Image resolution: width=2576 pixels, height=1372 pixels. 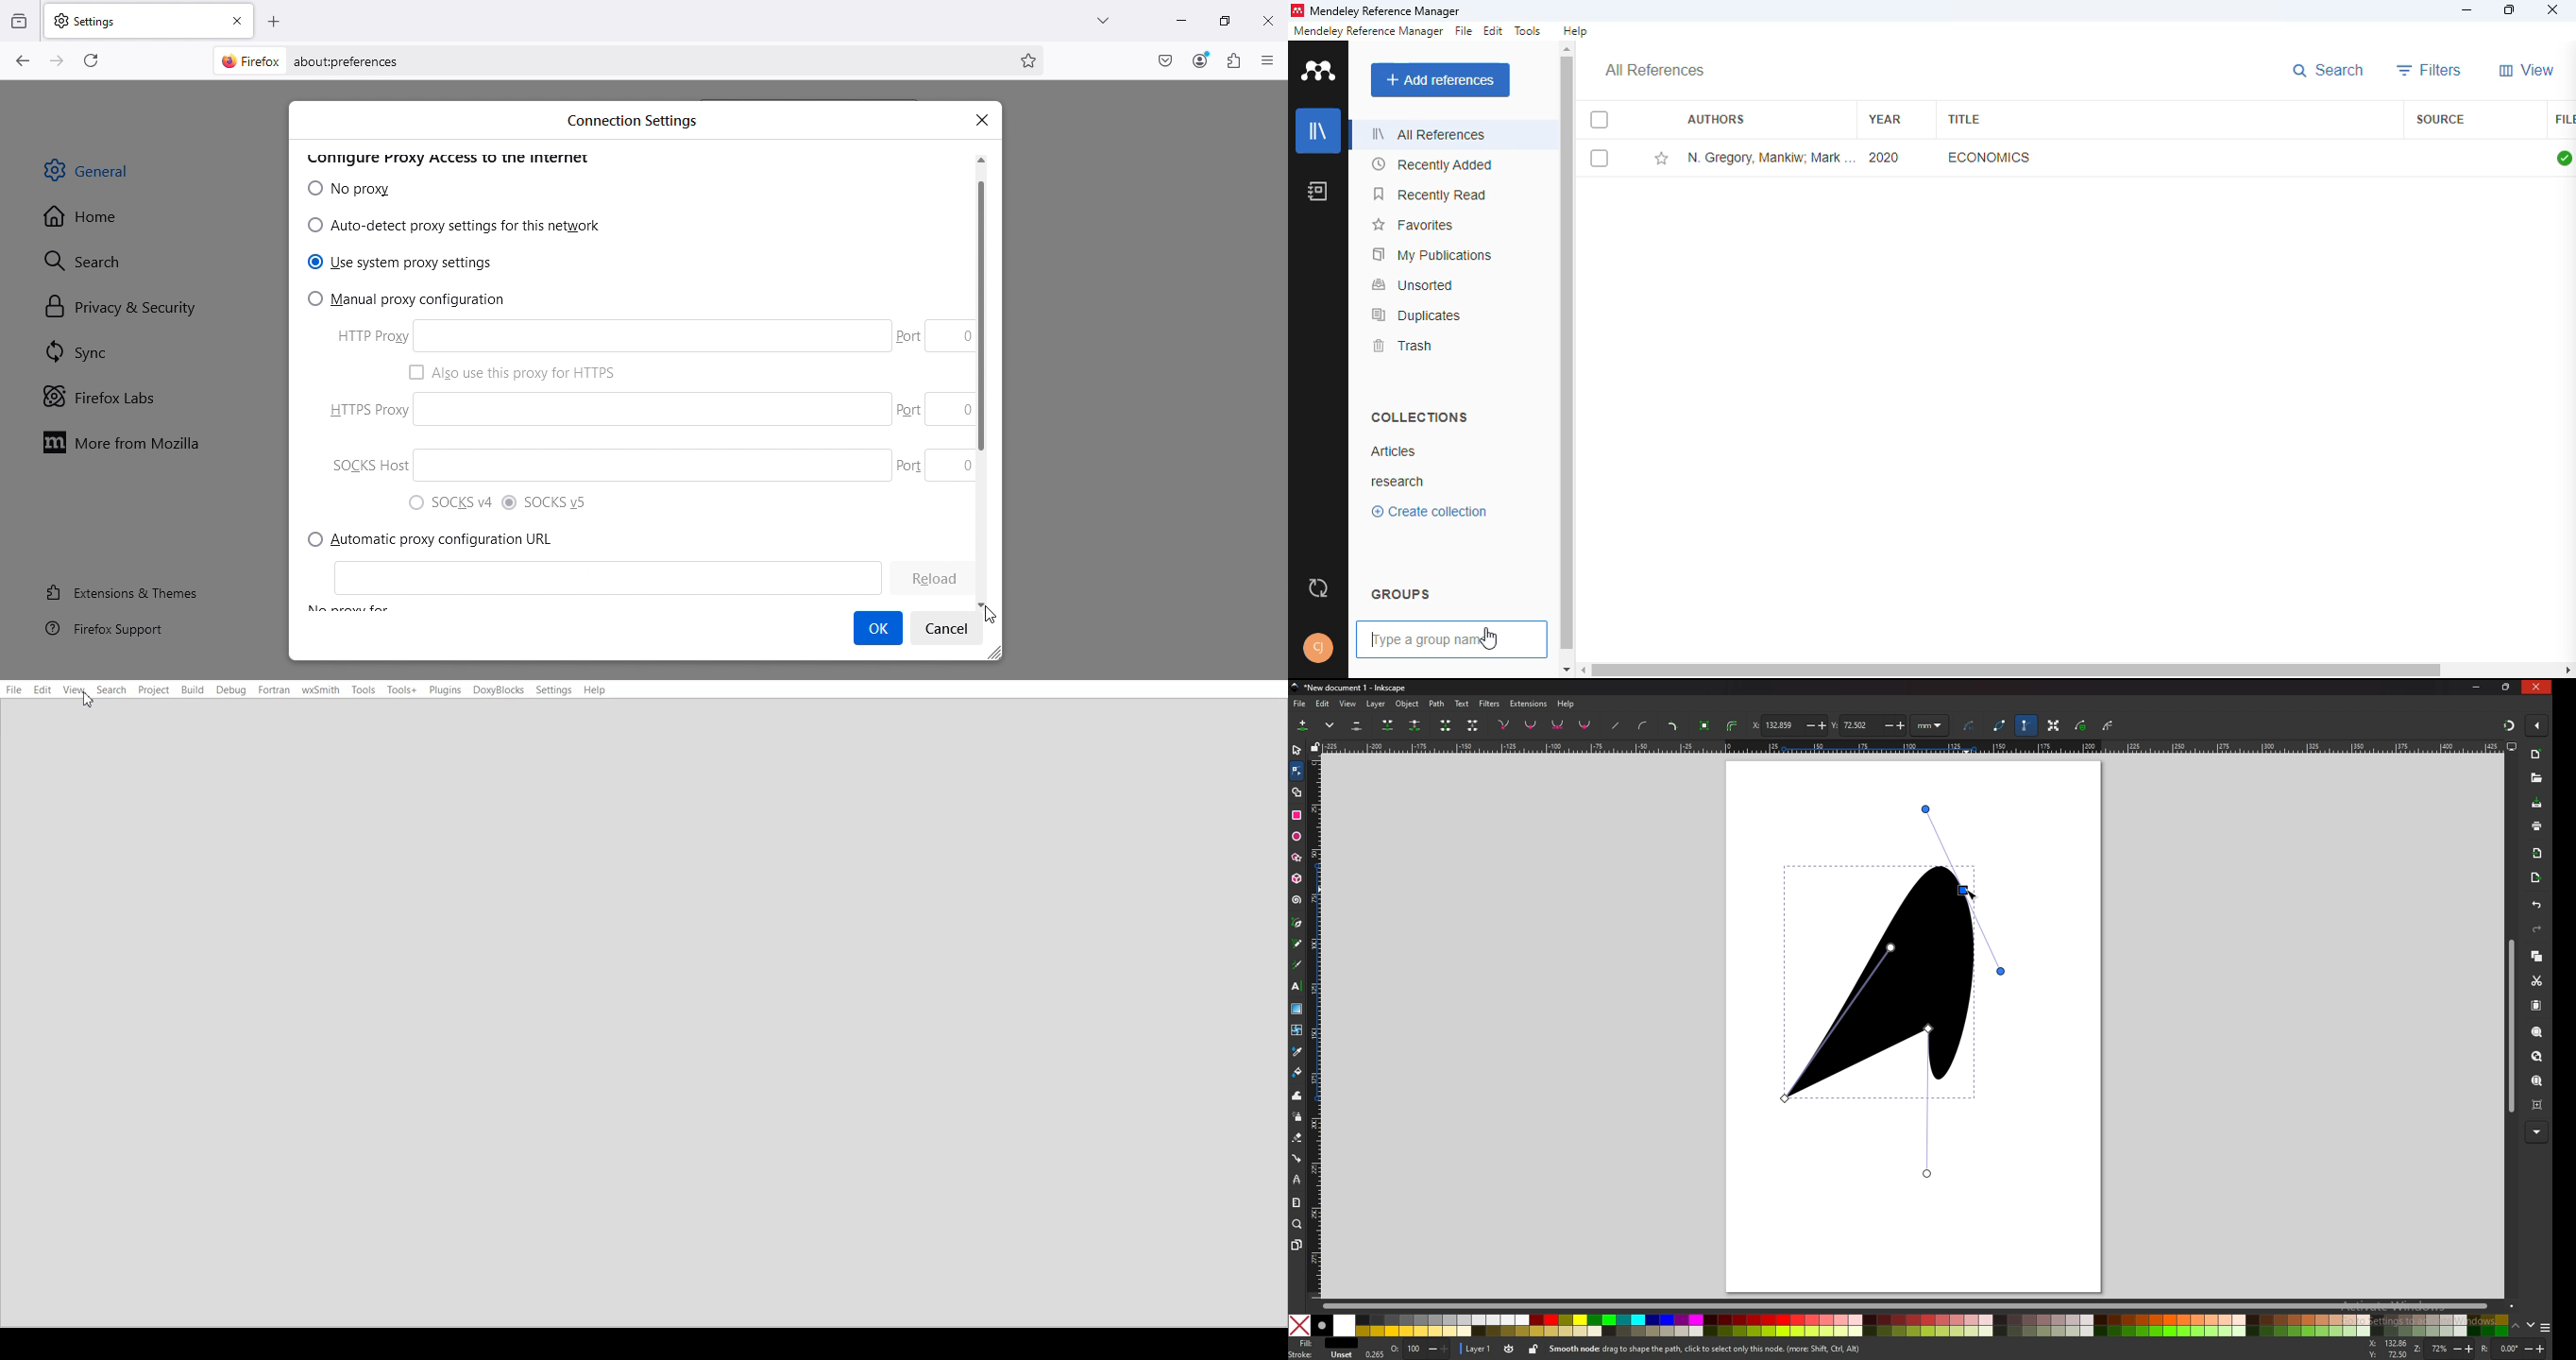 I want to click on Part 0, so click(x=926, y=408).